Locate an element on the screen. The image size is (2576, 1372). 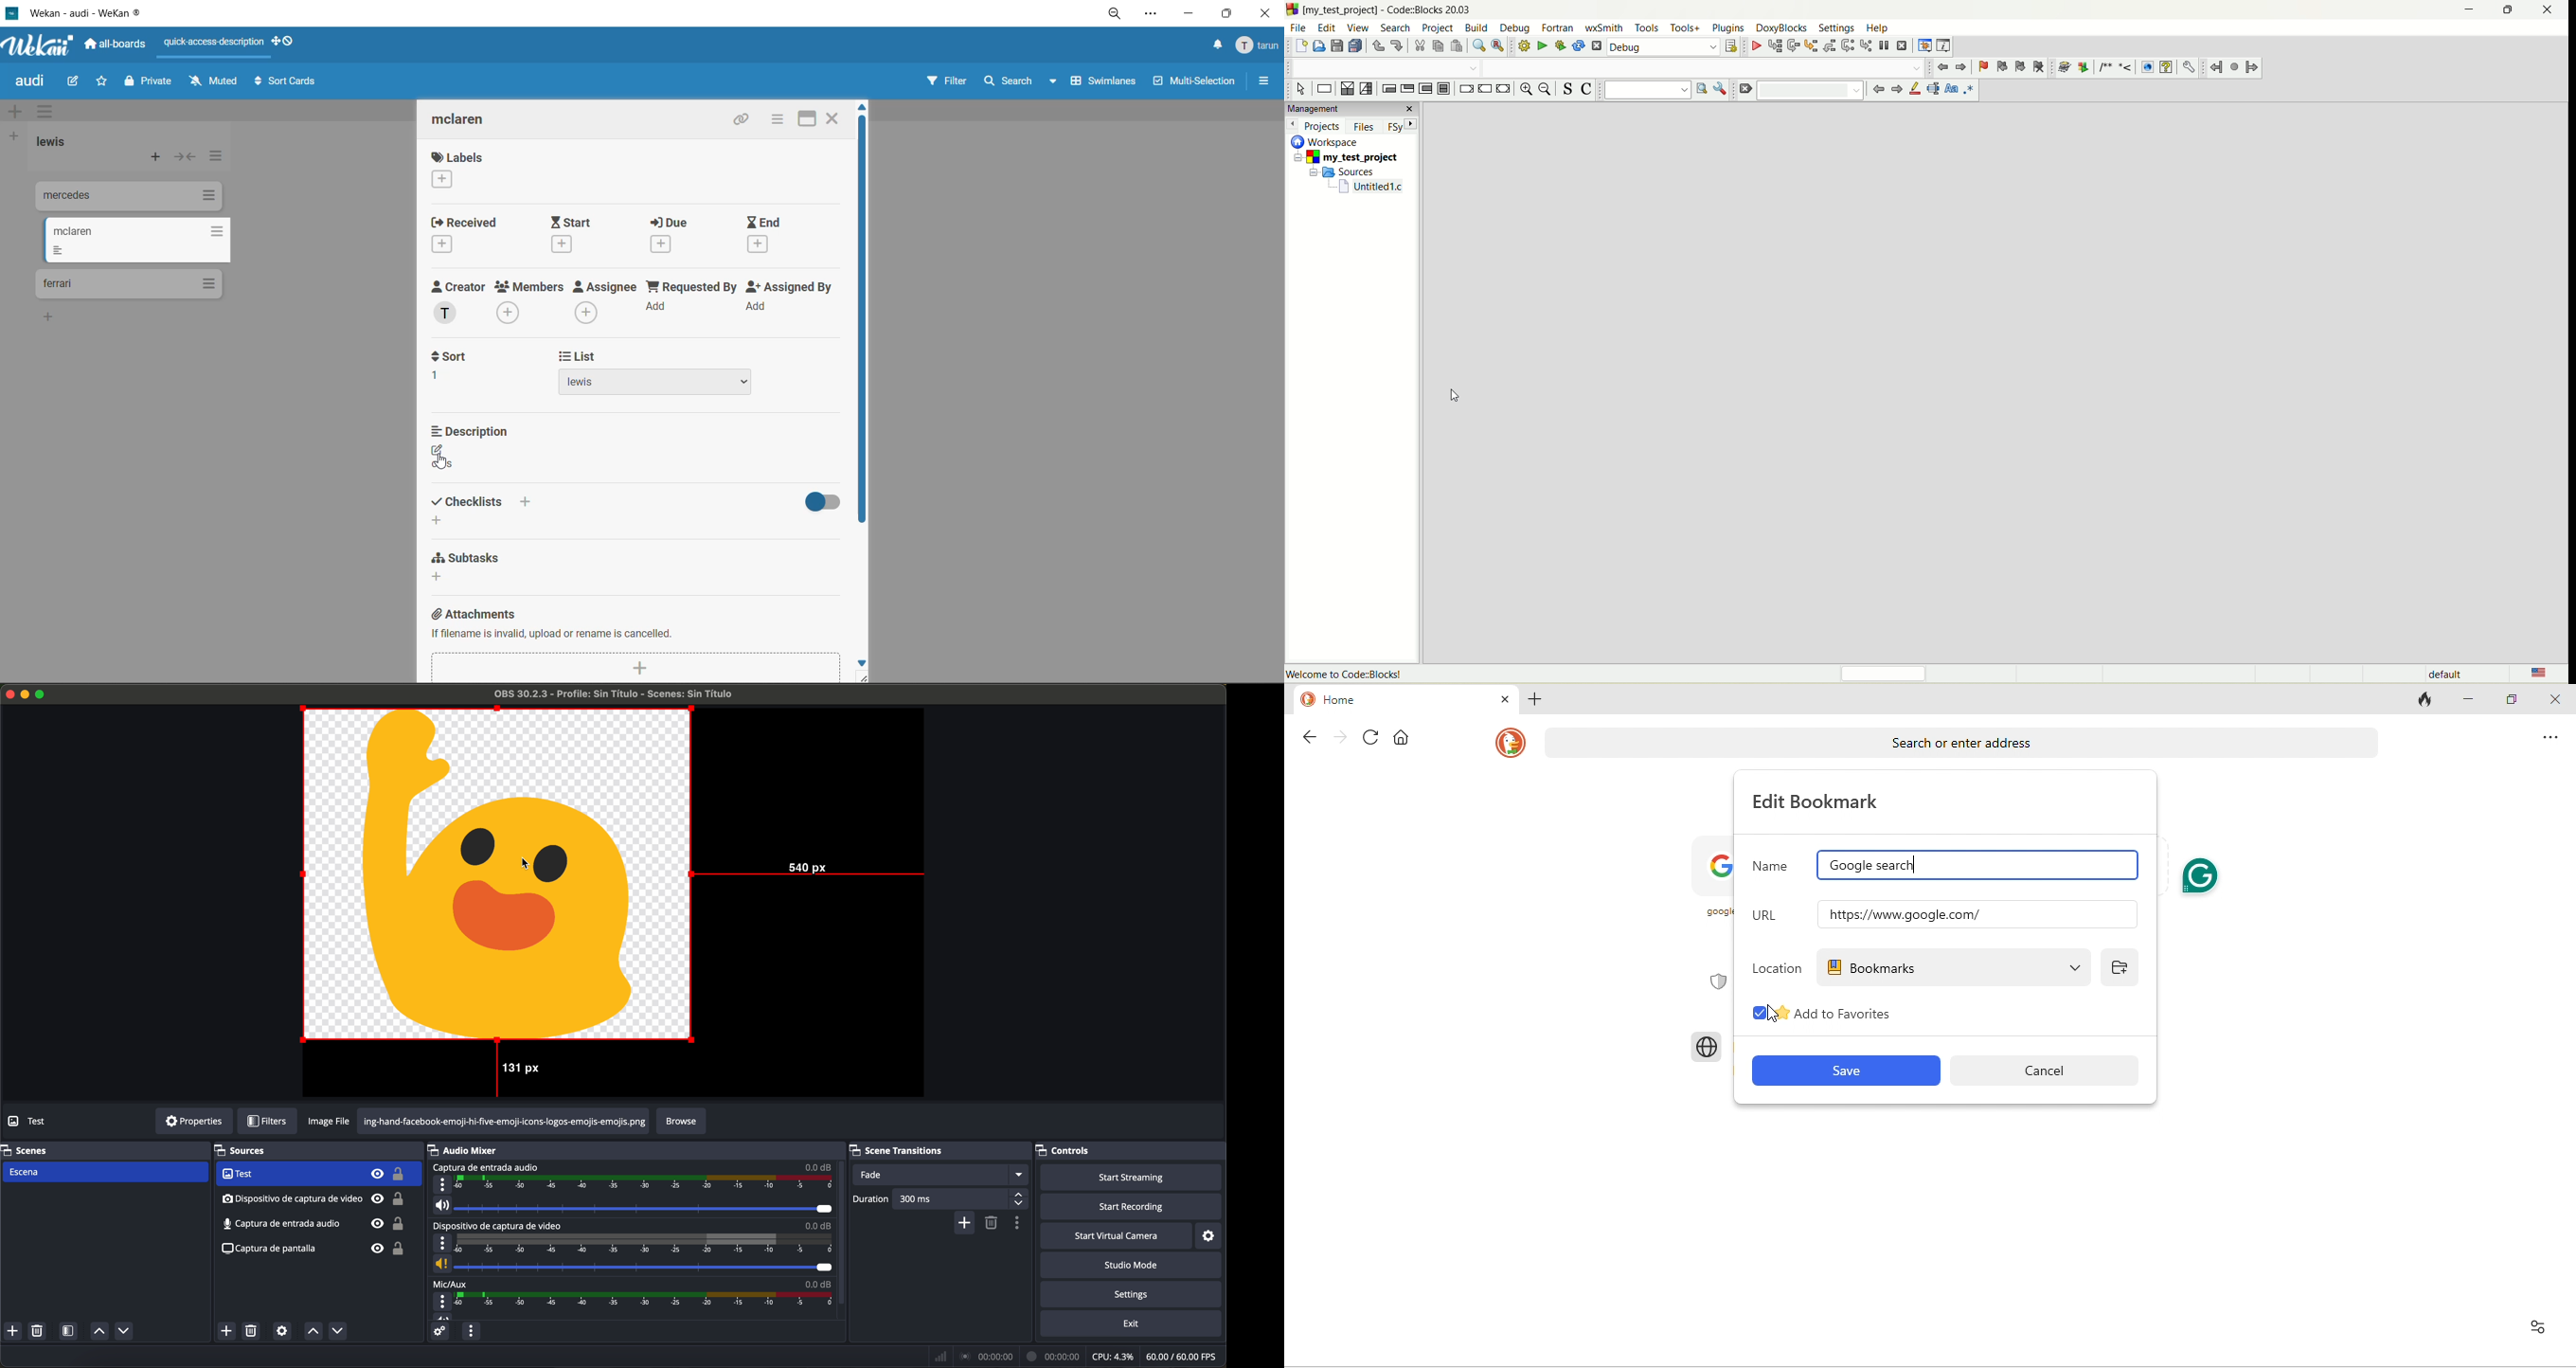
check box is located at coordinates (1752, 1014).